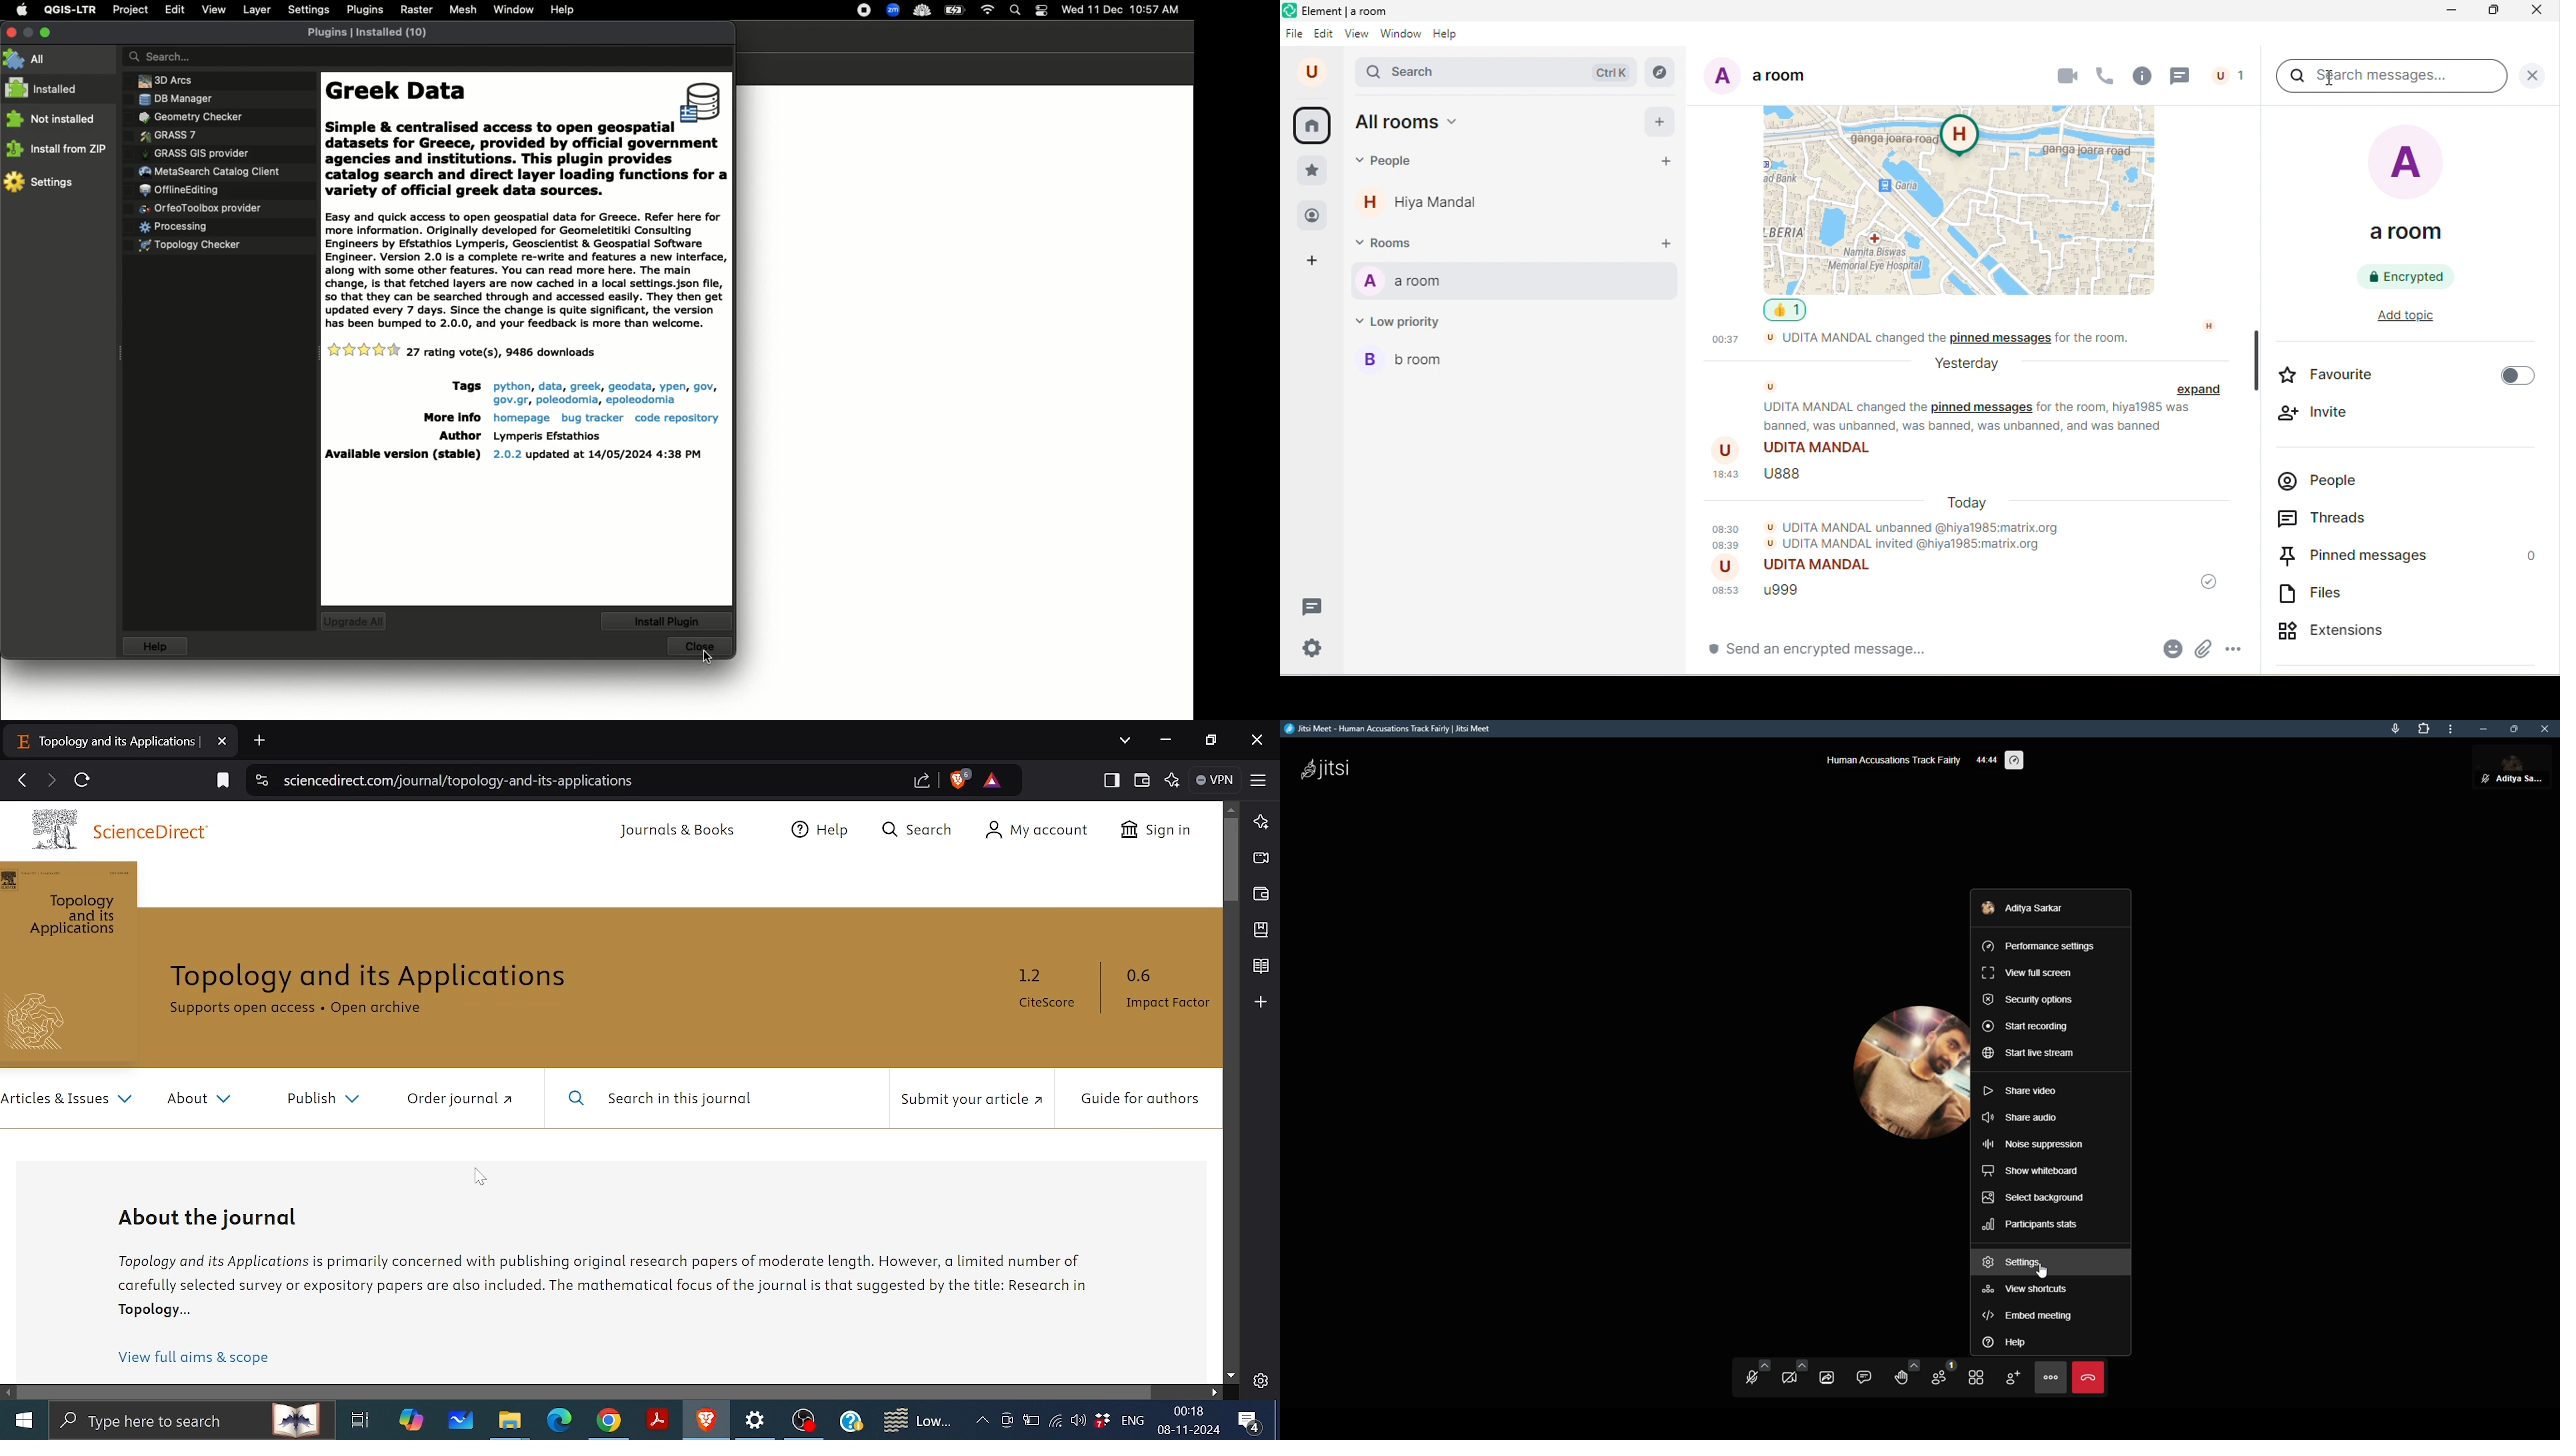  What do you see at coordinates (2495, 13) in the screenshot?
I see `maximize` at bounding box center [2495, 13].